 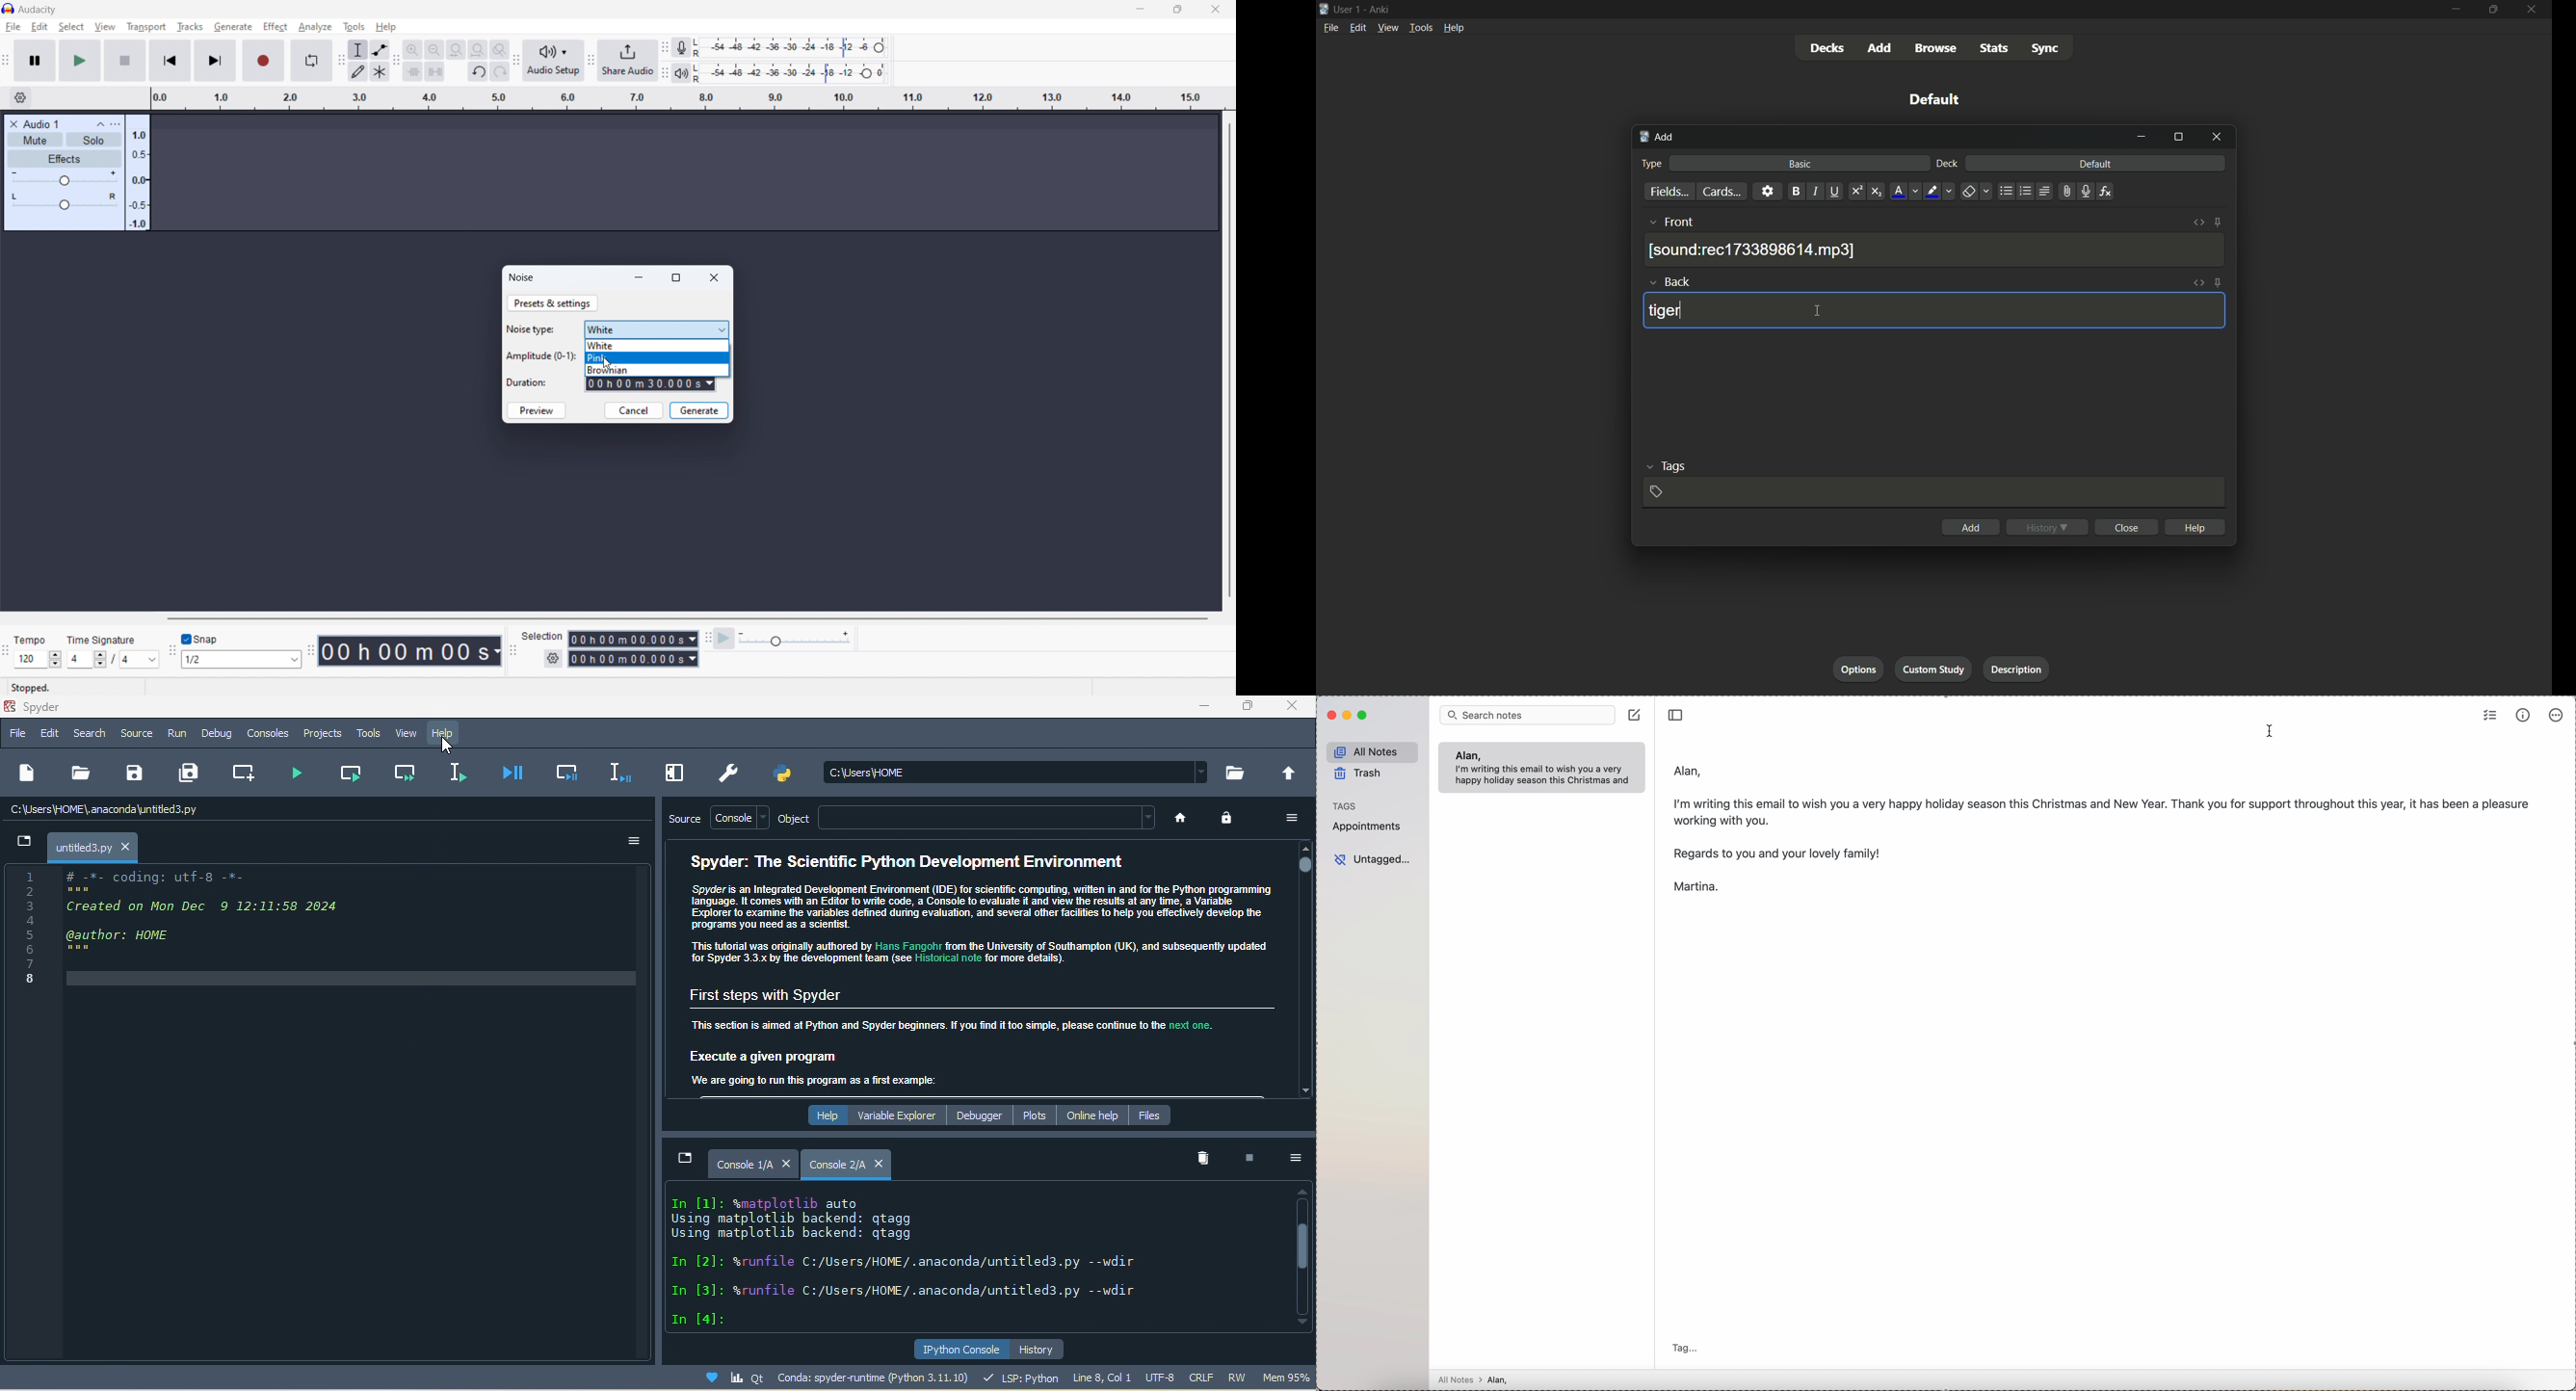 I want to click on text bar, so click(x=993, y=819).